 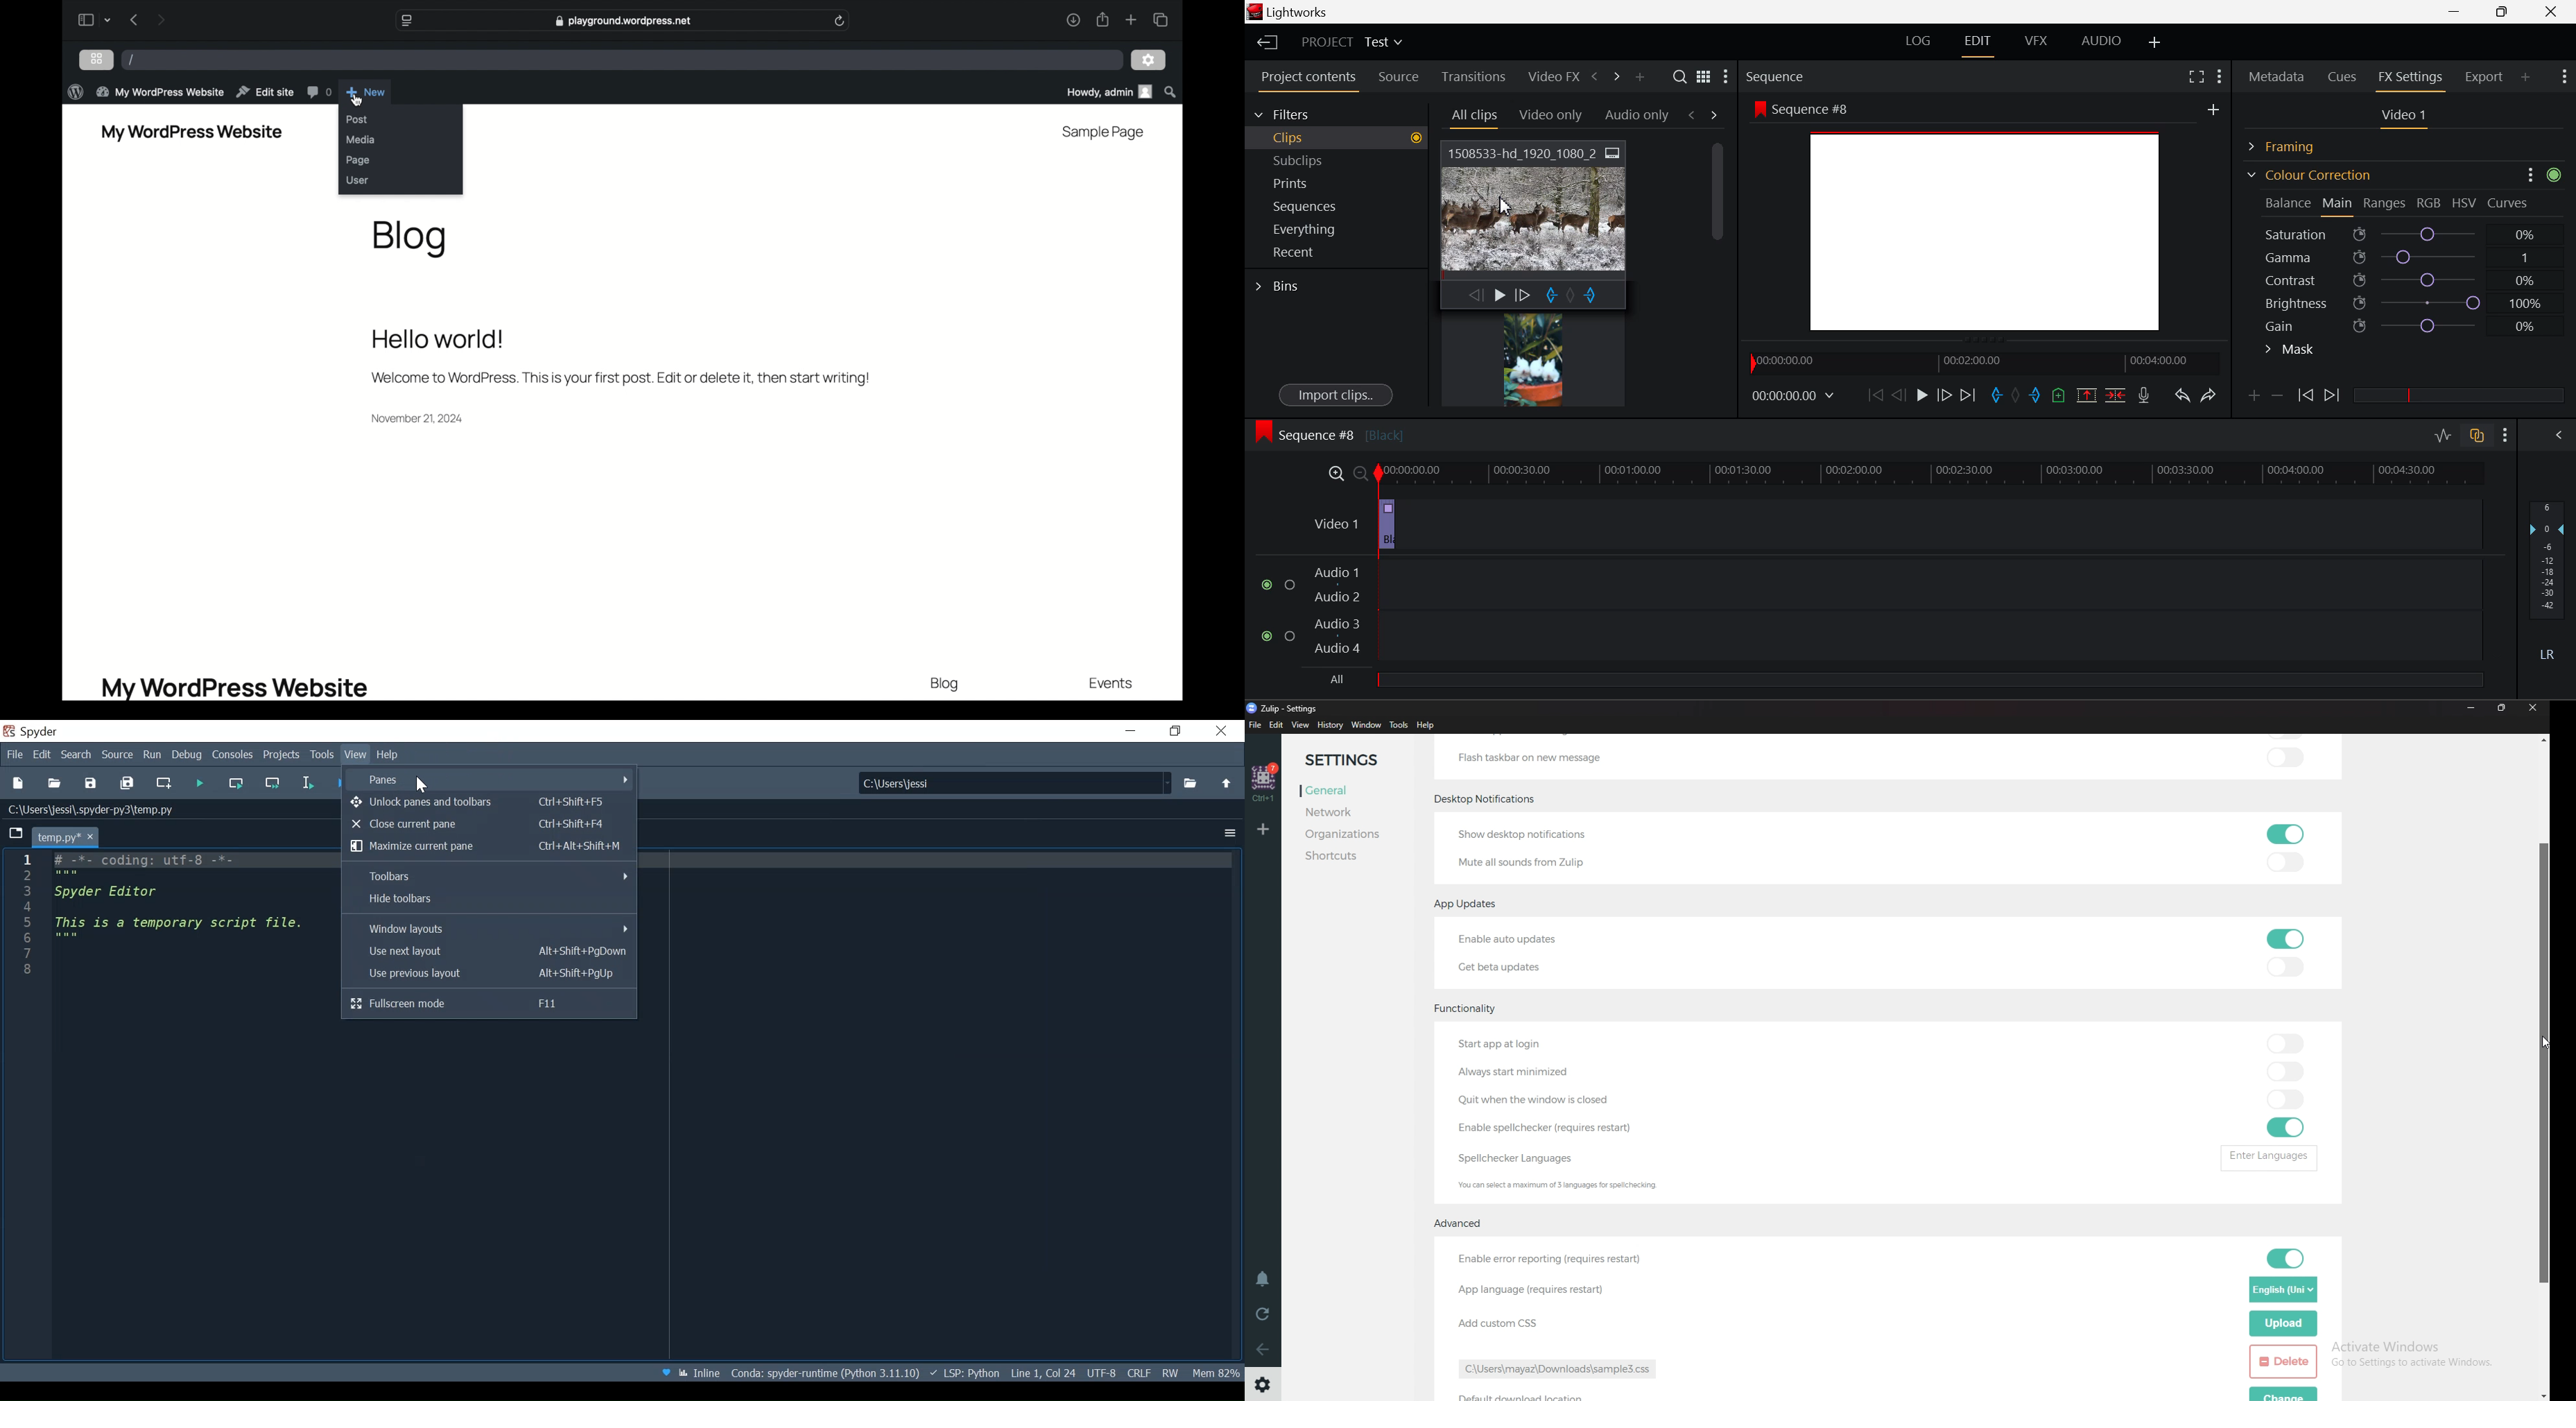 What do you see at coordinates (2267, 1156) in the screenshot?
I see `enter languages` at bounding box center [2267, 1156].